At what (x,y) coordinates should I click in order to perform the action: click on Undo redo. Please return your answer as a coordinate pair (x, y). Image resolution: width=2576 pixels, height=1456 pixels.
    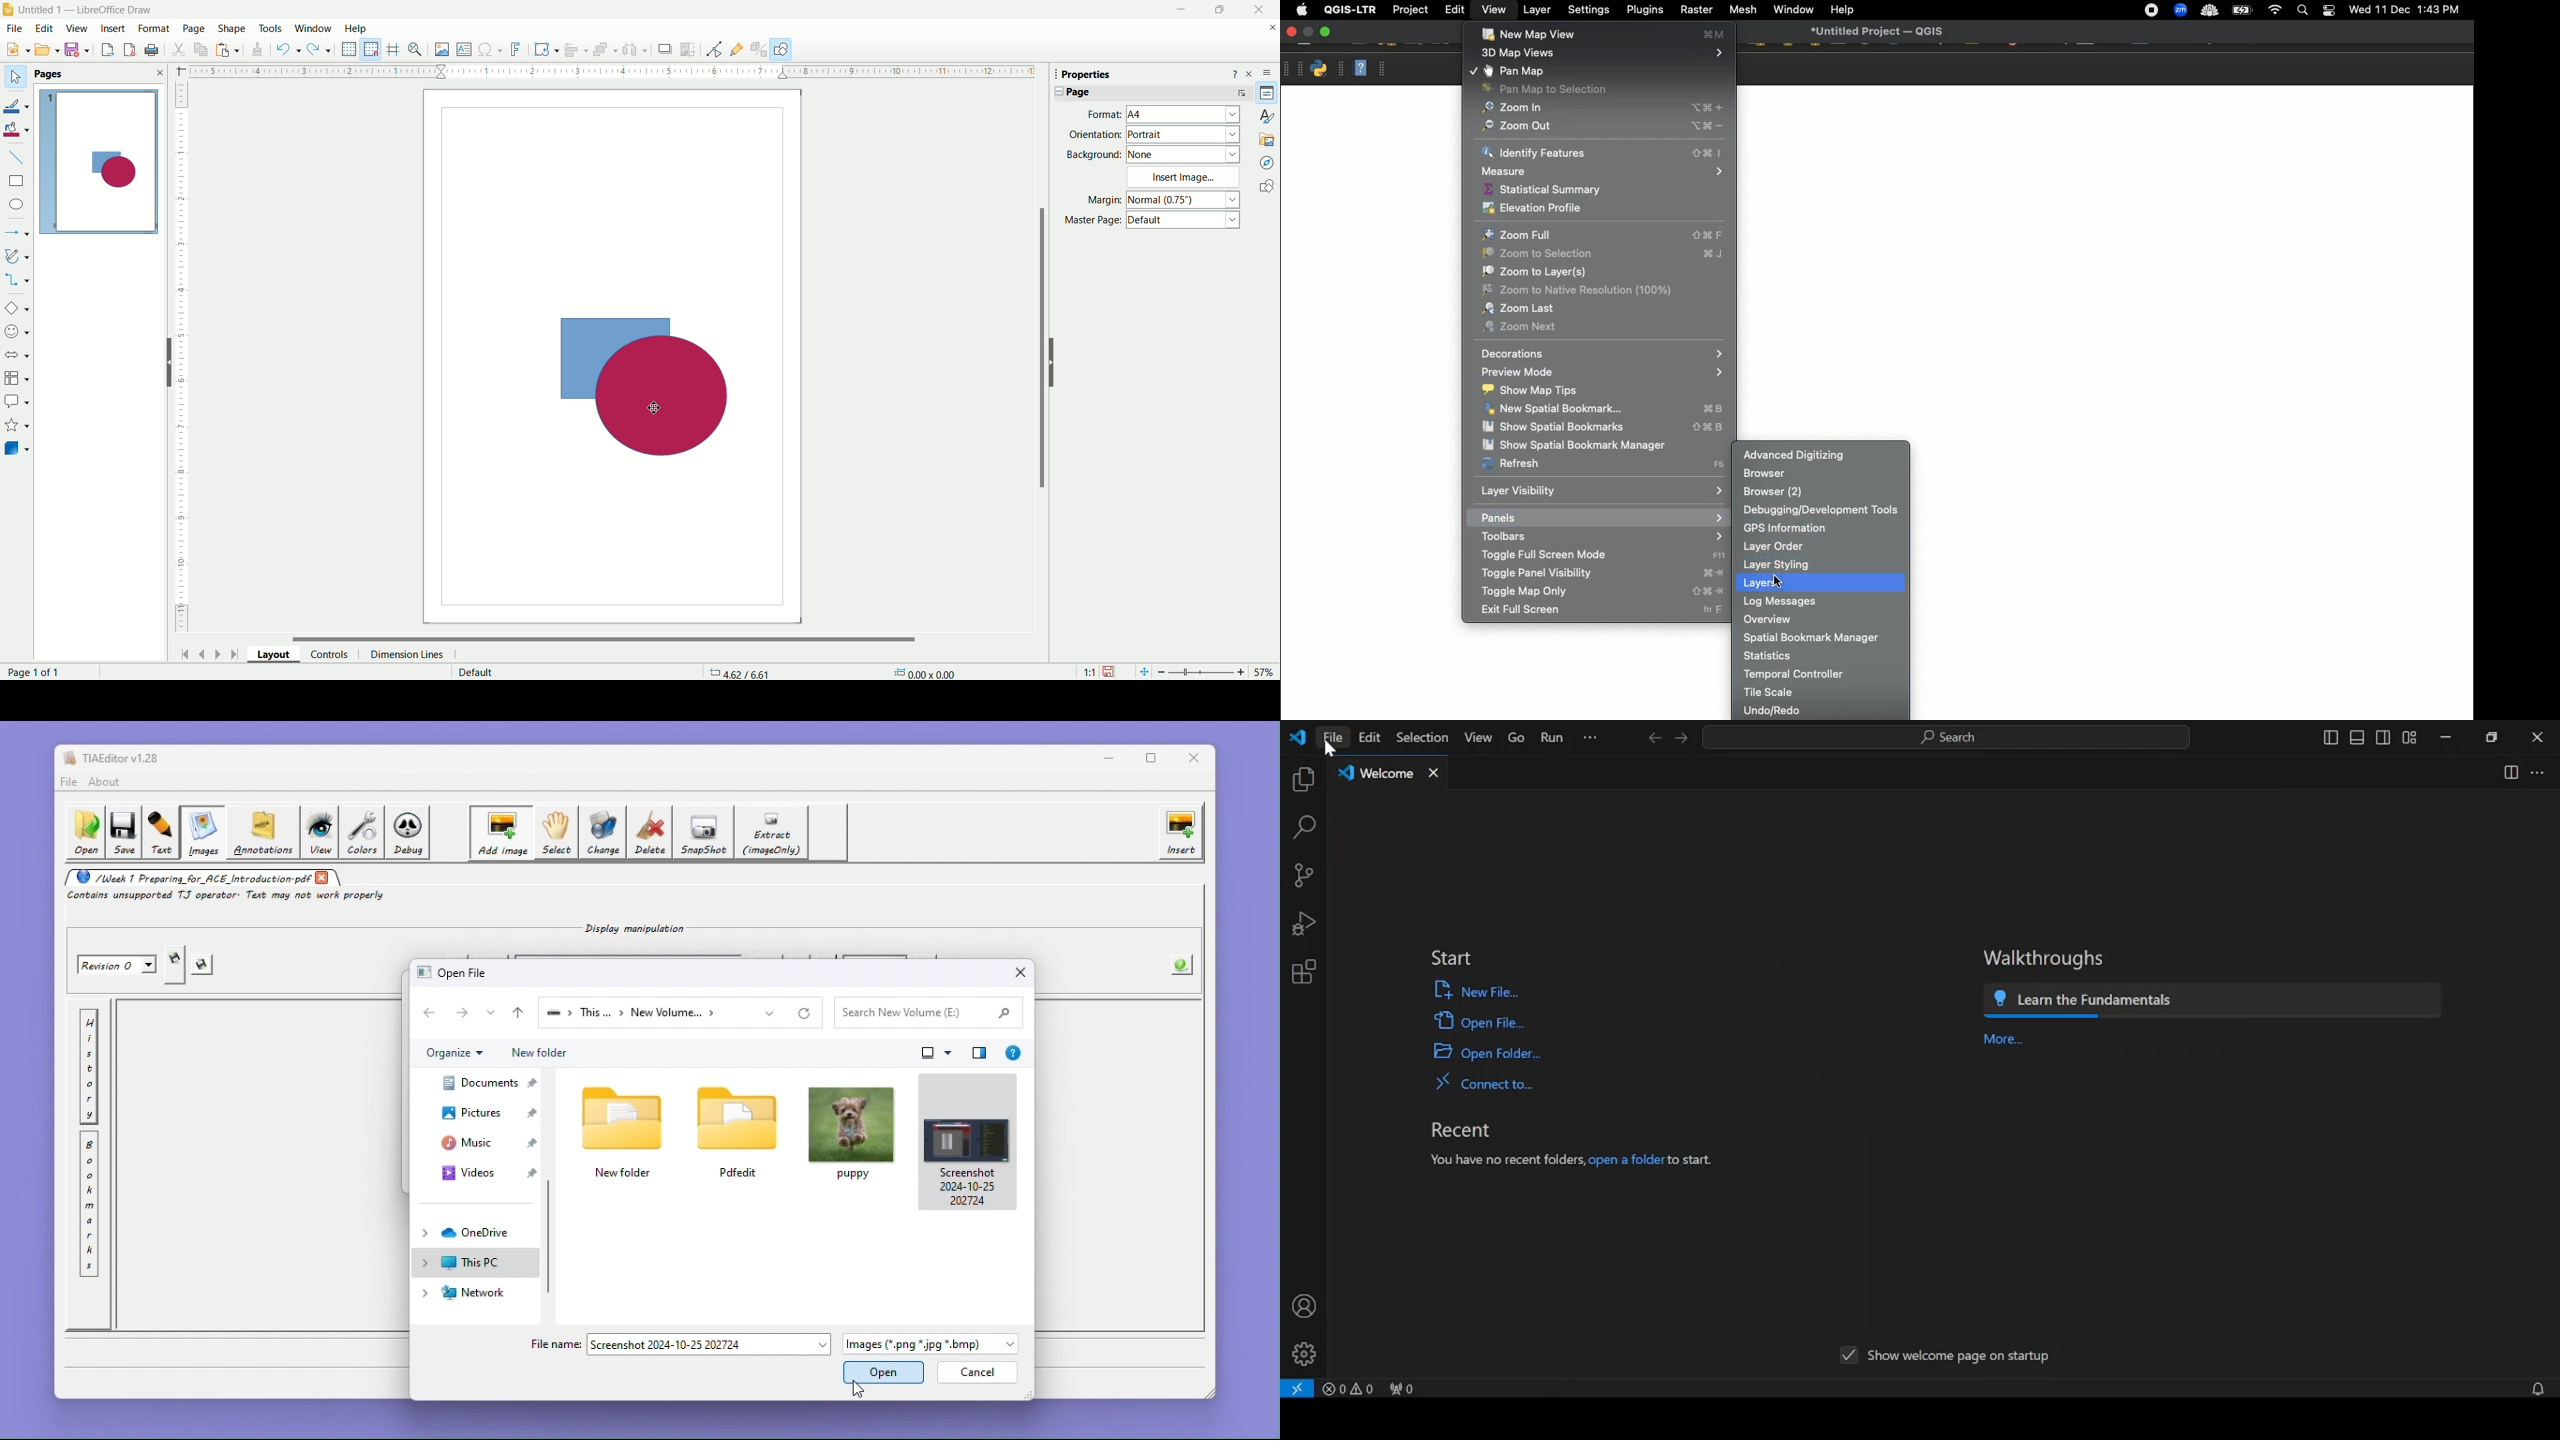
    Looking at the image, I should click on (1821, 710).